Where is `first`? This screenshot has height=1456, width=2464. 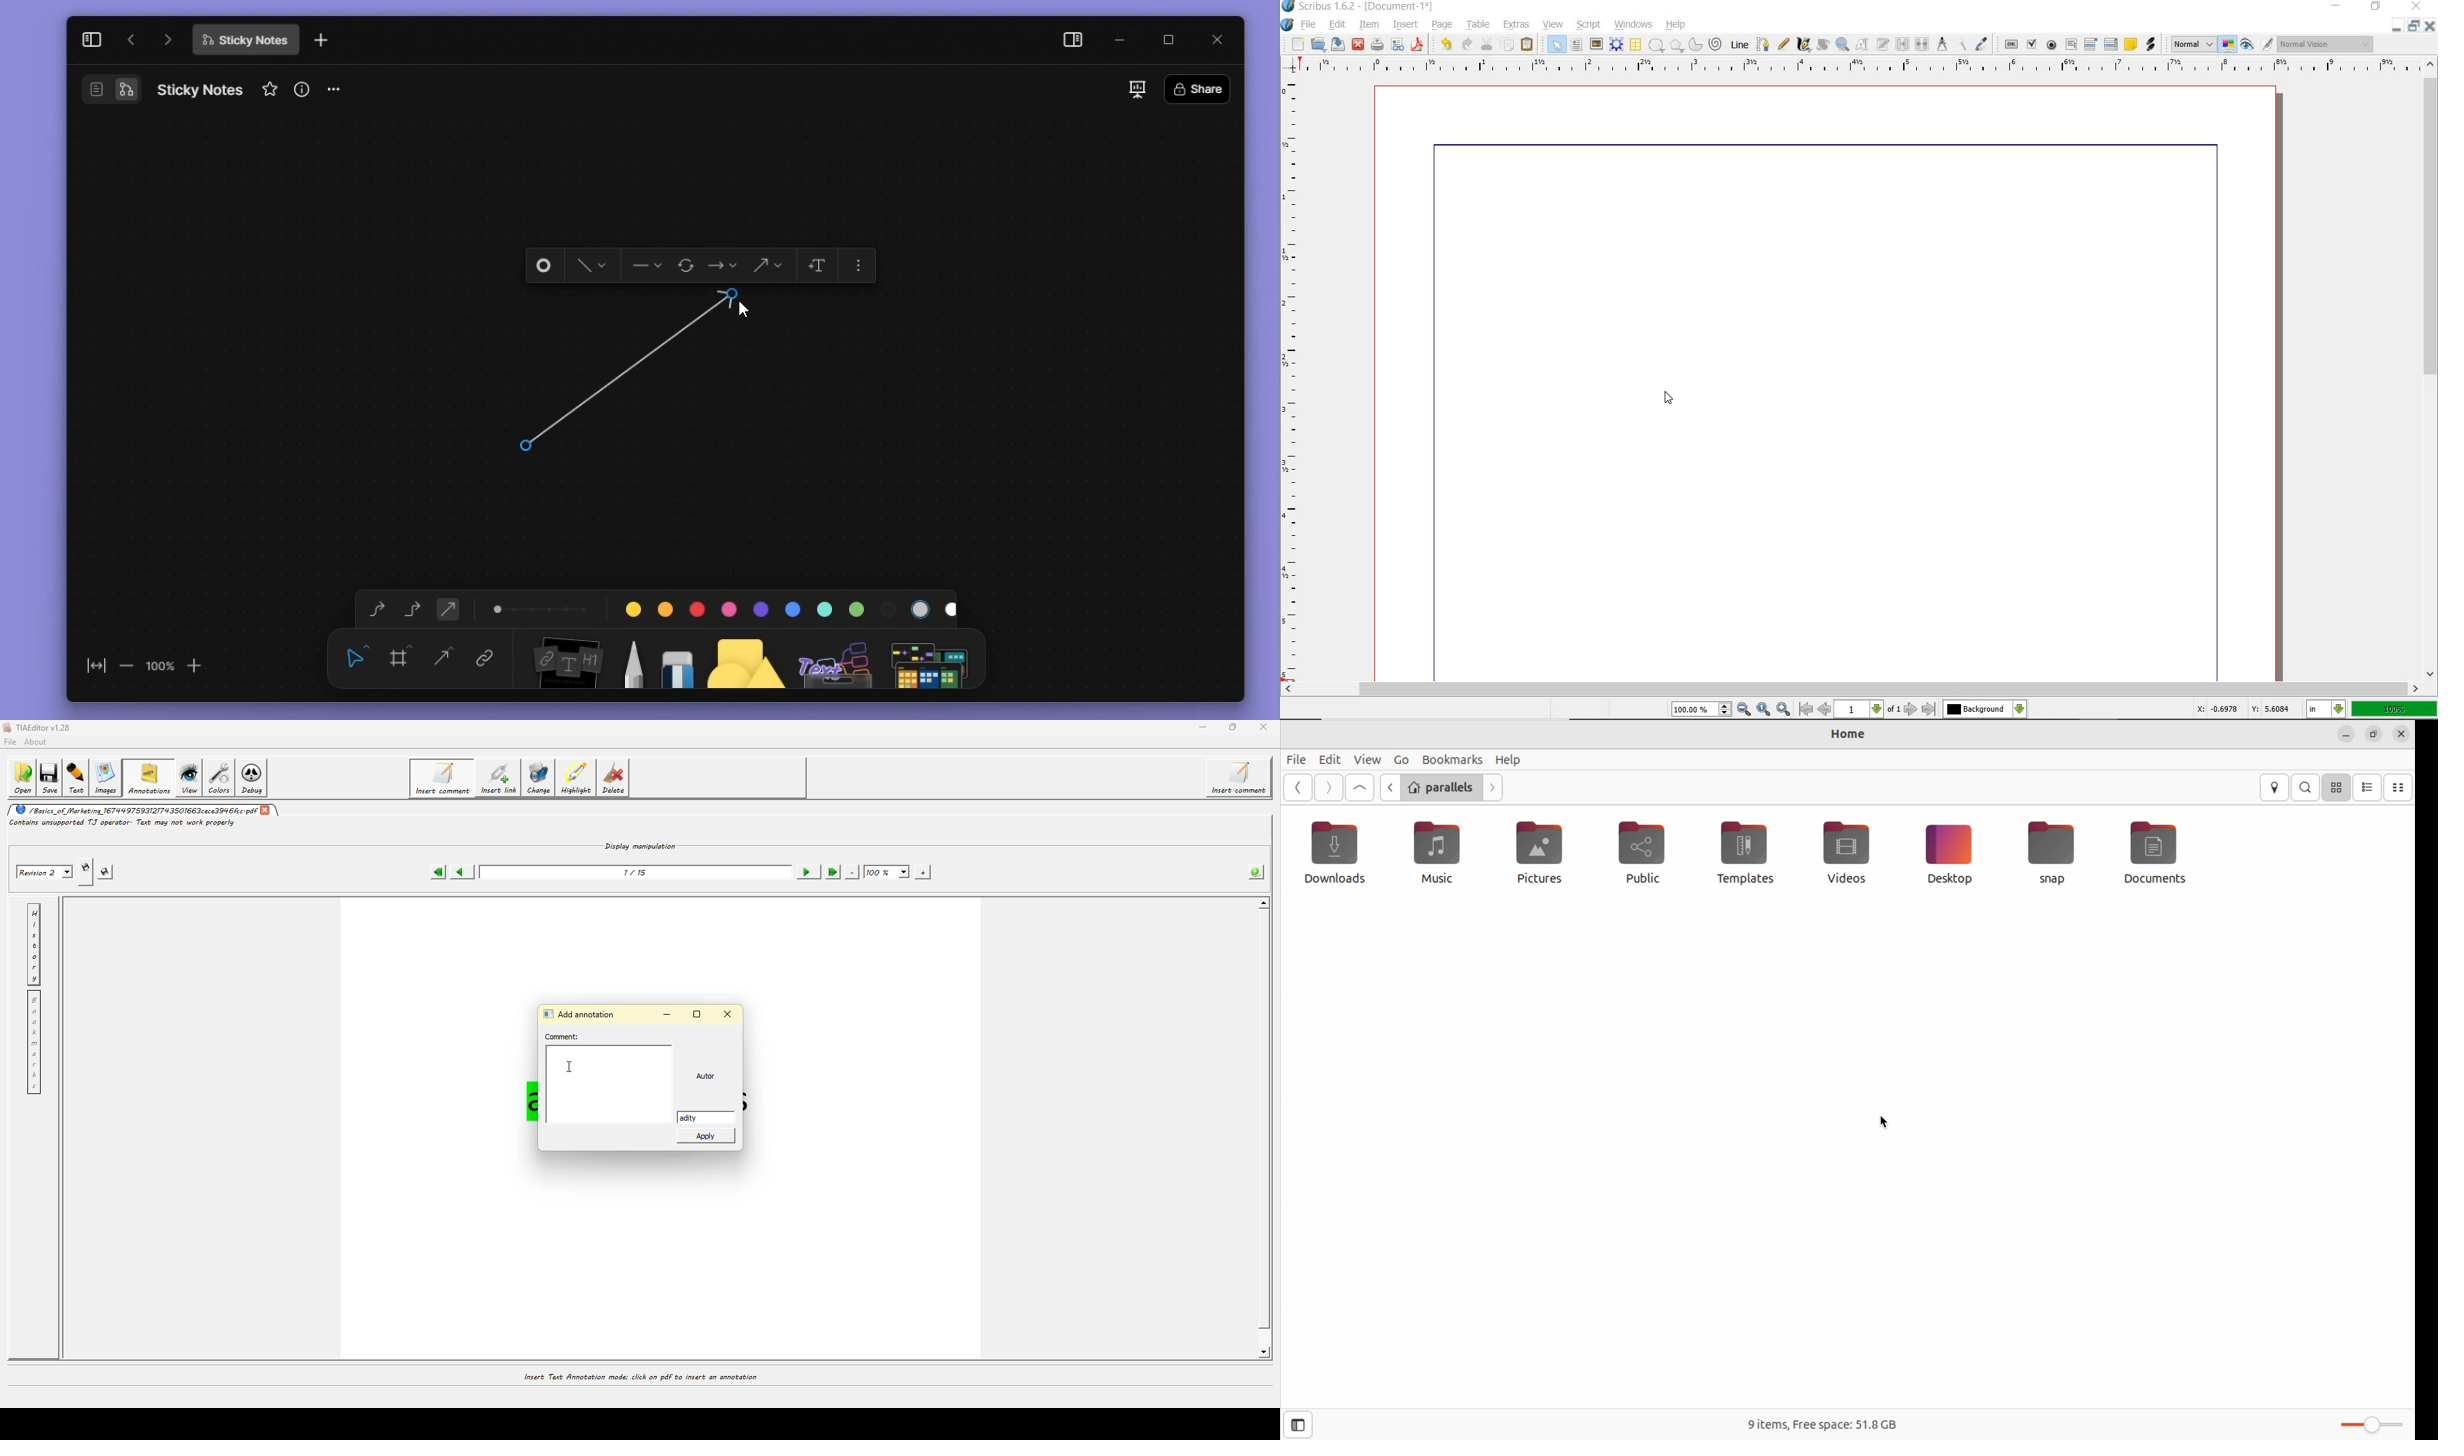
first is located at coordinates (1806, 709).